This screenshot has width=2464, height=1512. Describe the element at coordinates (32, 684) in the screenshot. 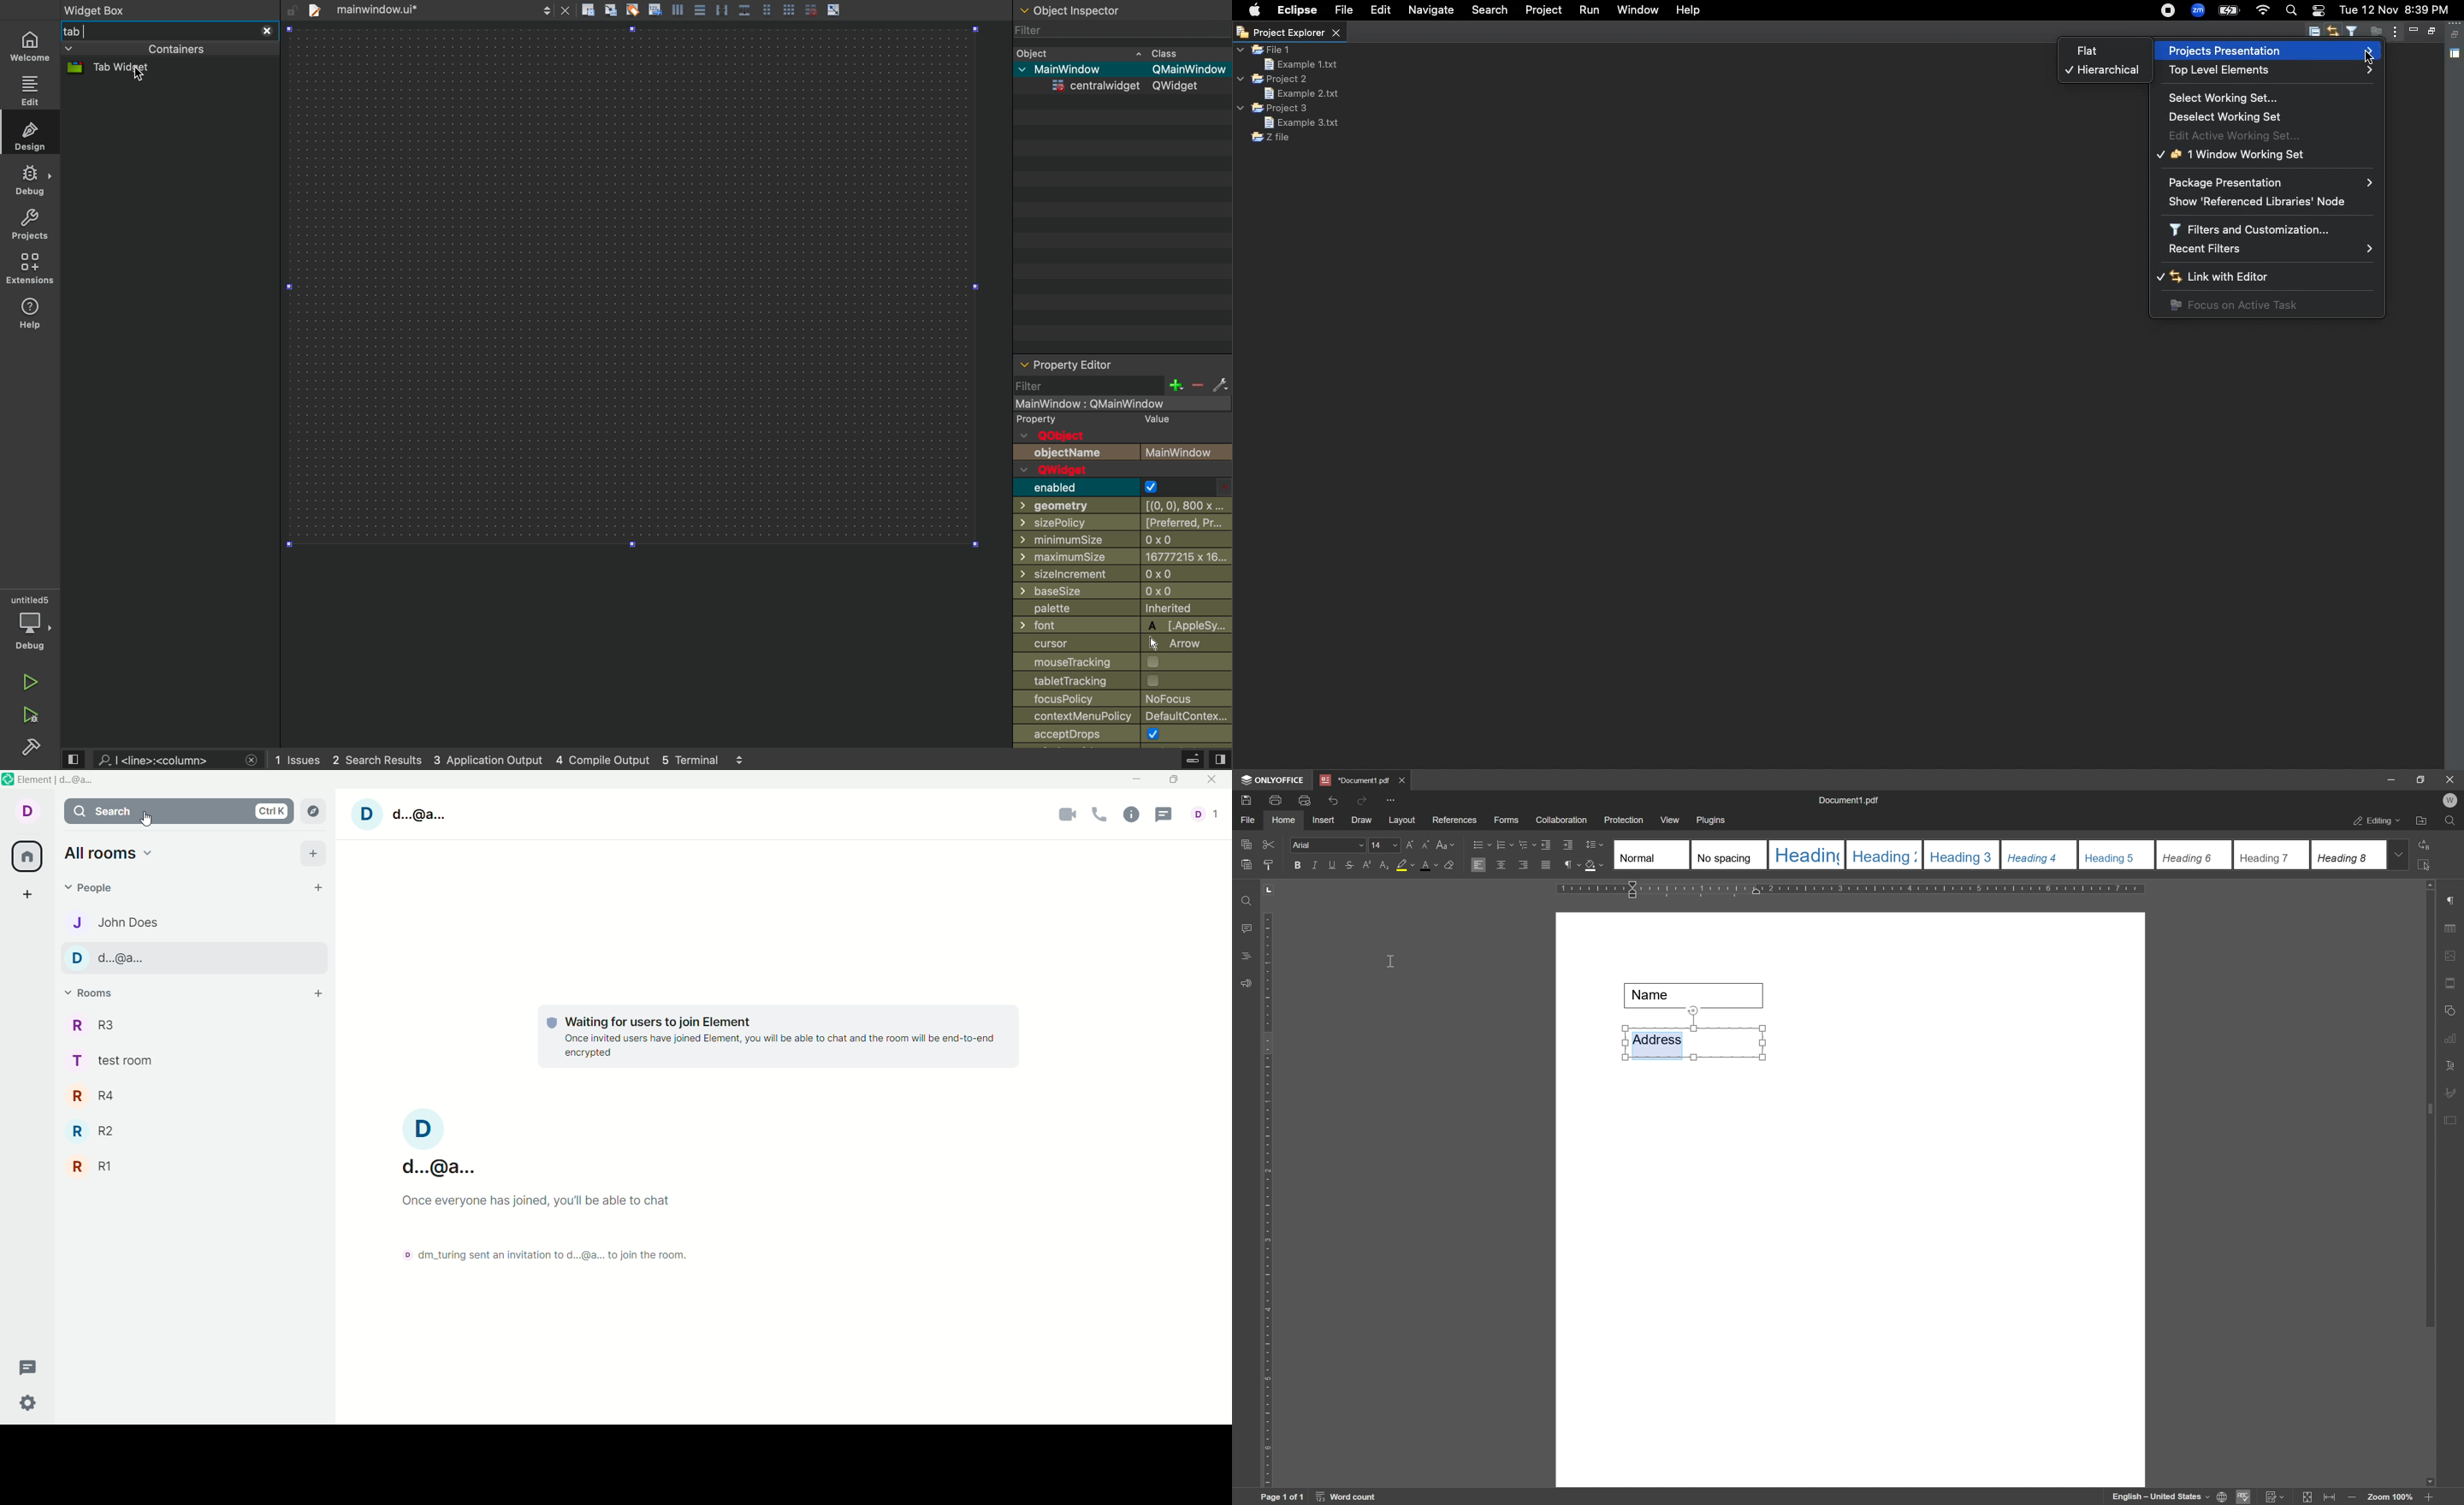

I see `run` at that location.